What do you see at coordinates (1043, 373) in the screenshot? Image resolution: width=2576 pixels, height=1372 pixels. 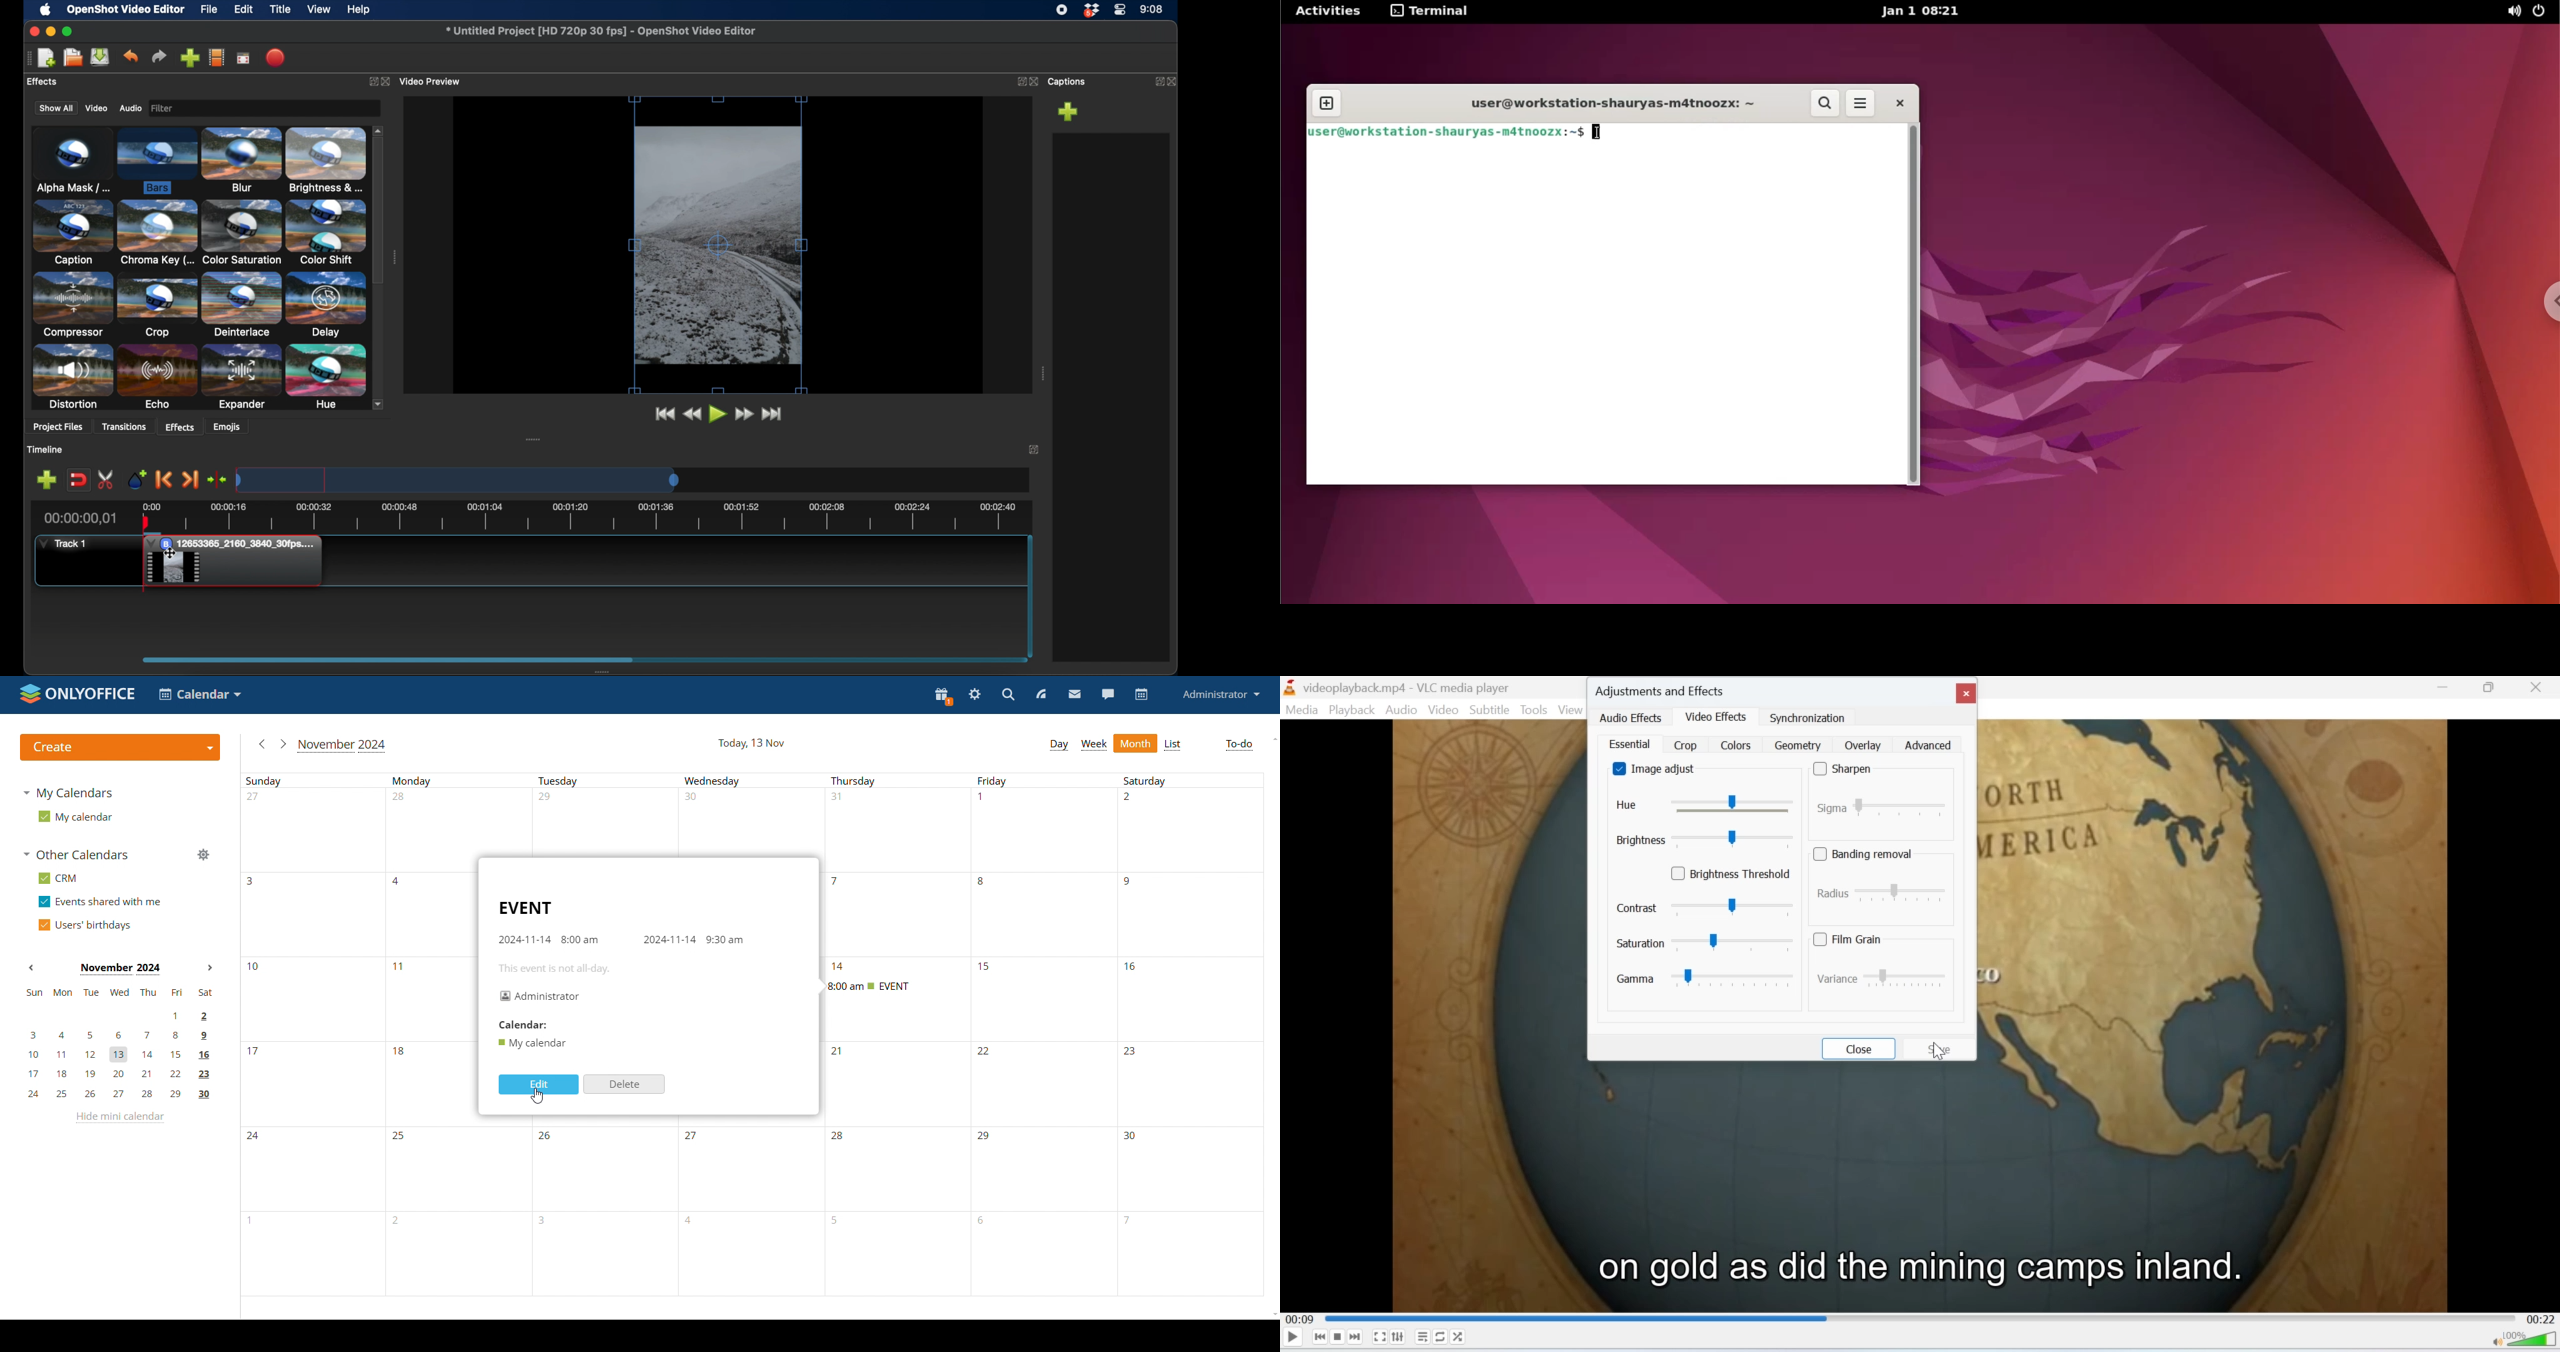 I see `drag handle` at bounding box center [1043, 373].